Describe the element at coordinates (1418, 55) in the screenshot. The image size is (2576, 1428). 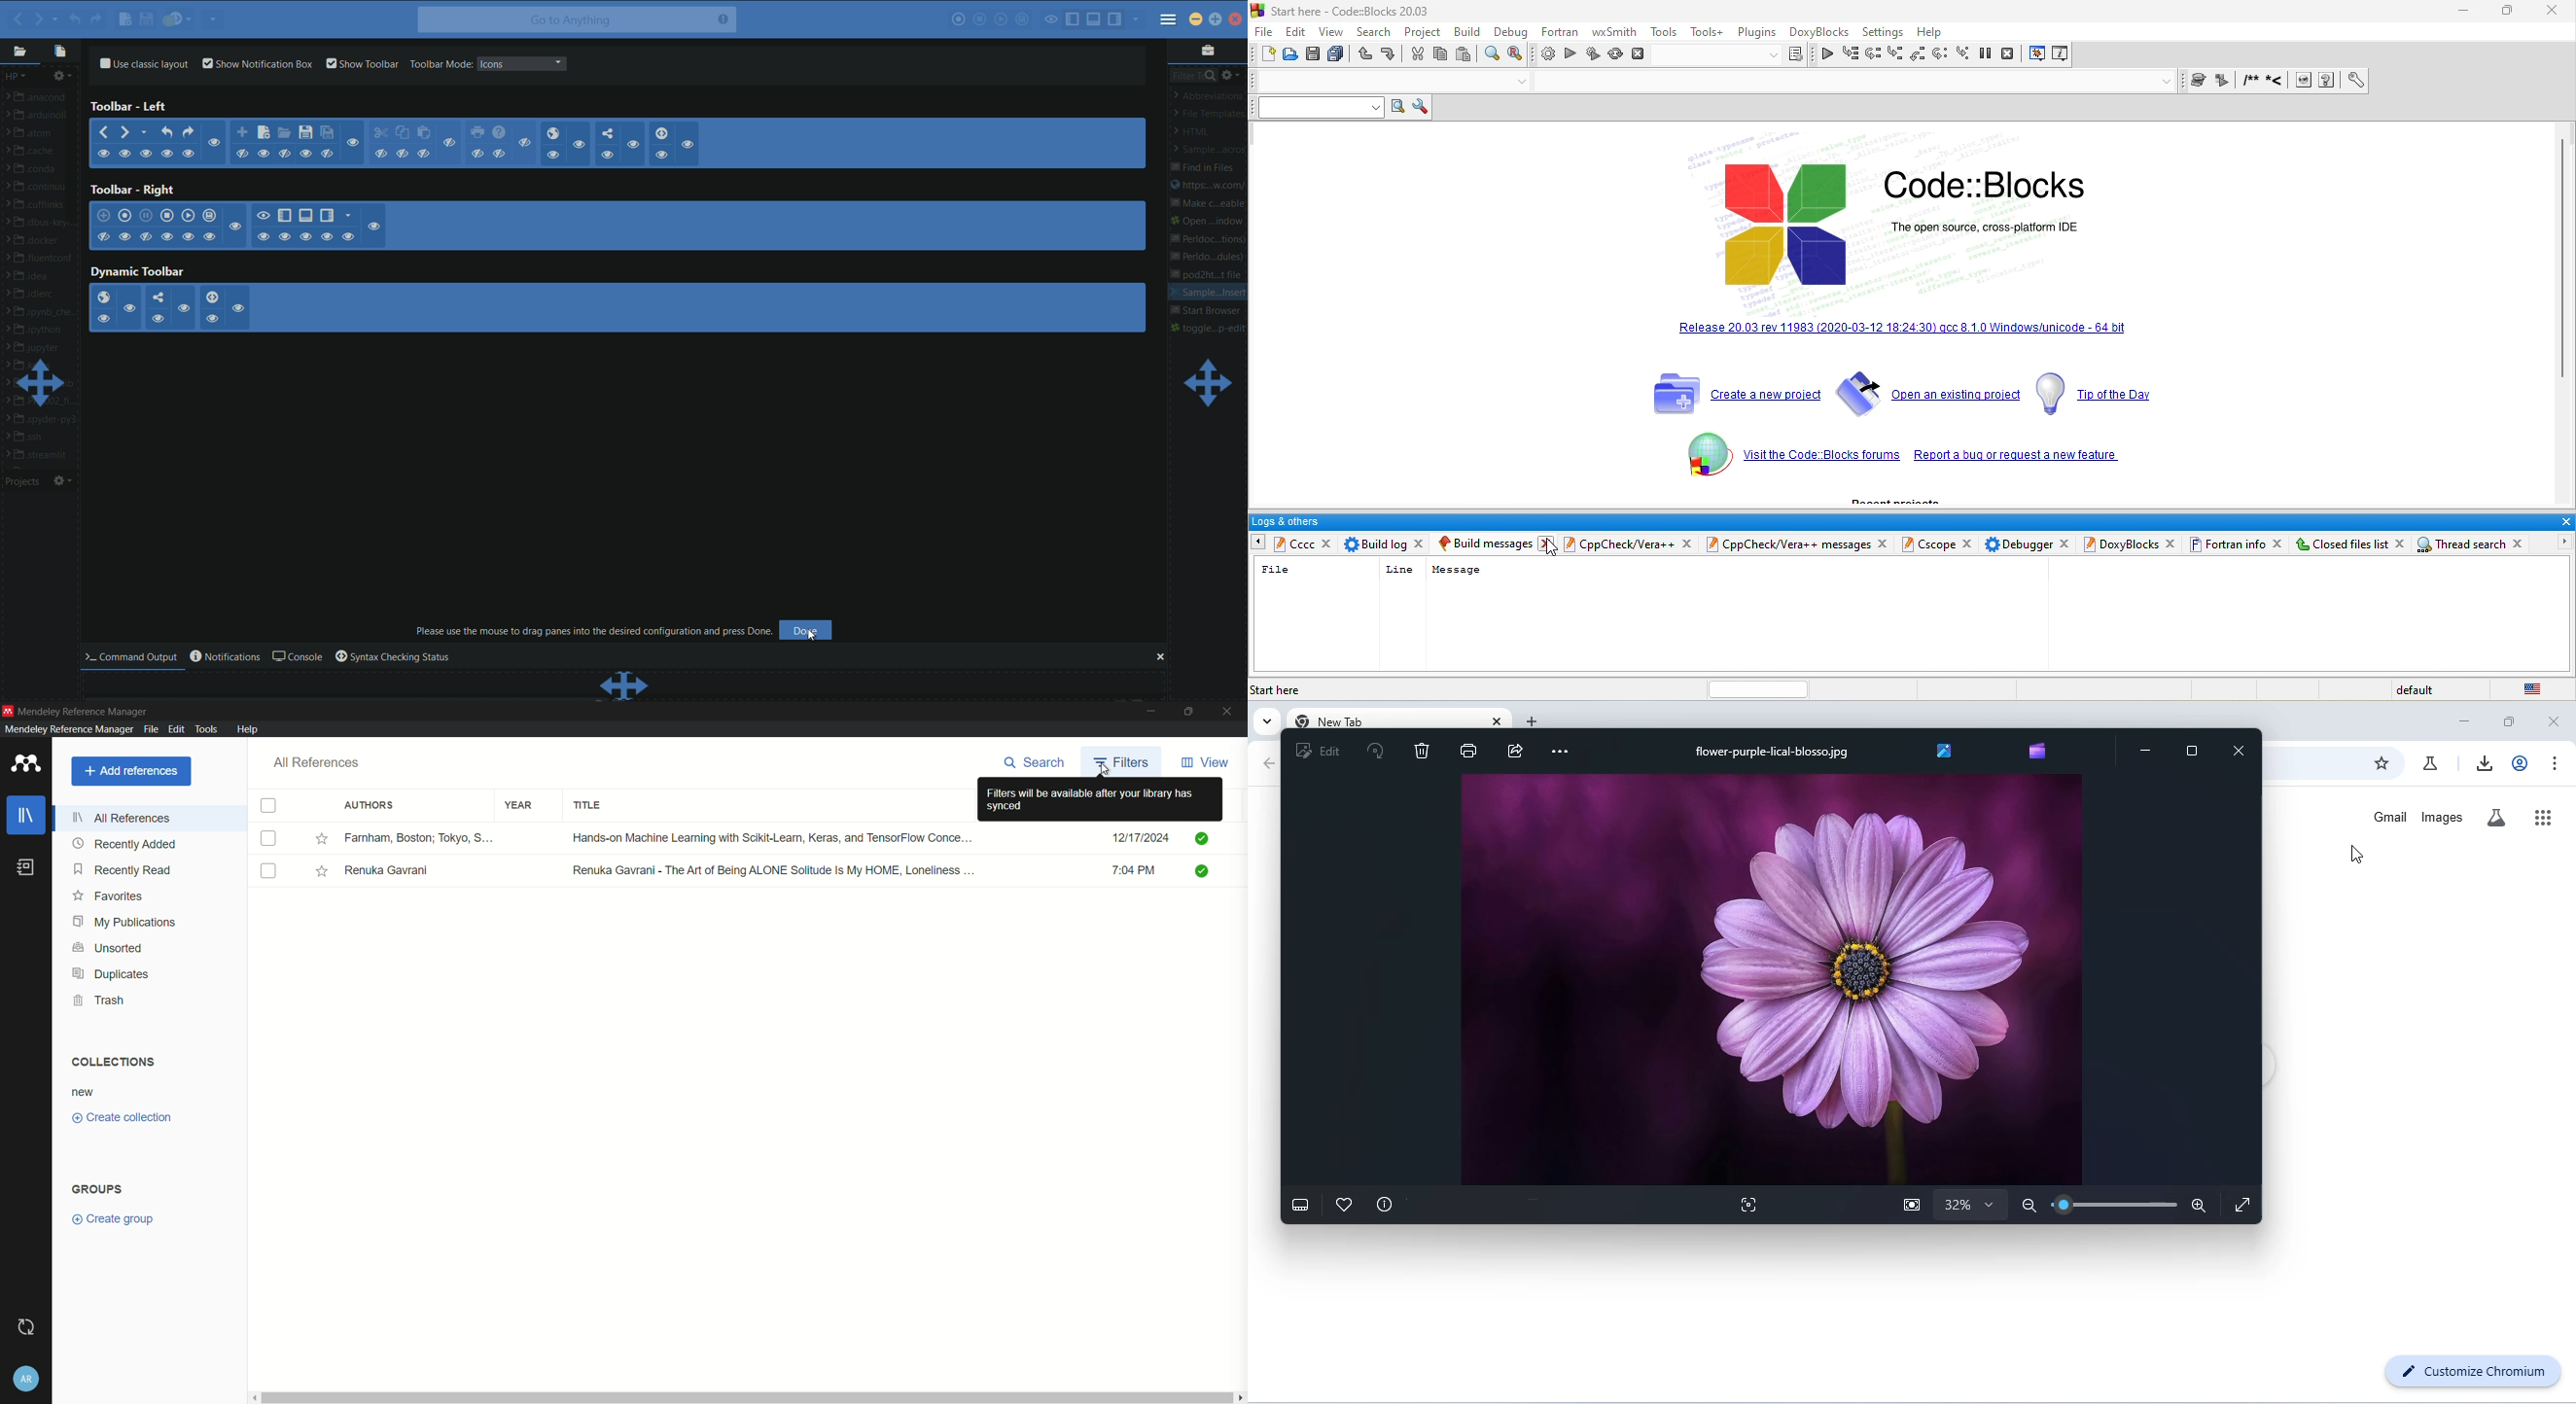
I see `cut` at that location.